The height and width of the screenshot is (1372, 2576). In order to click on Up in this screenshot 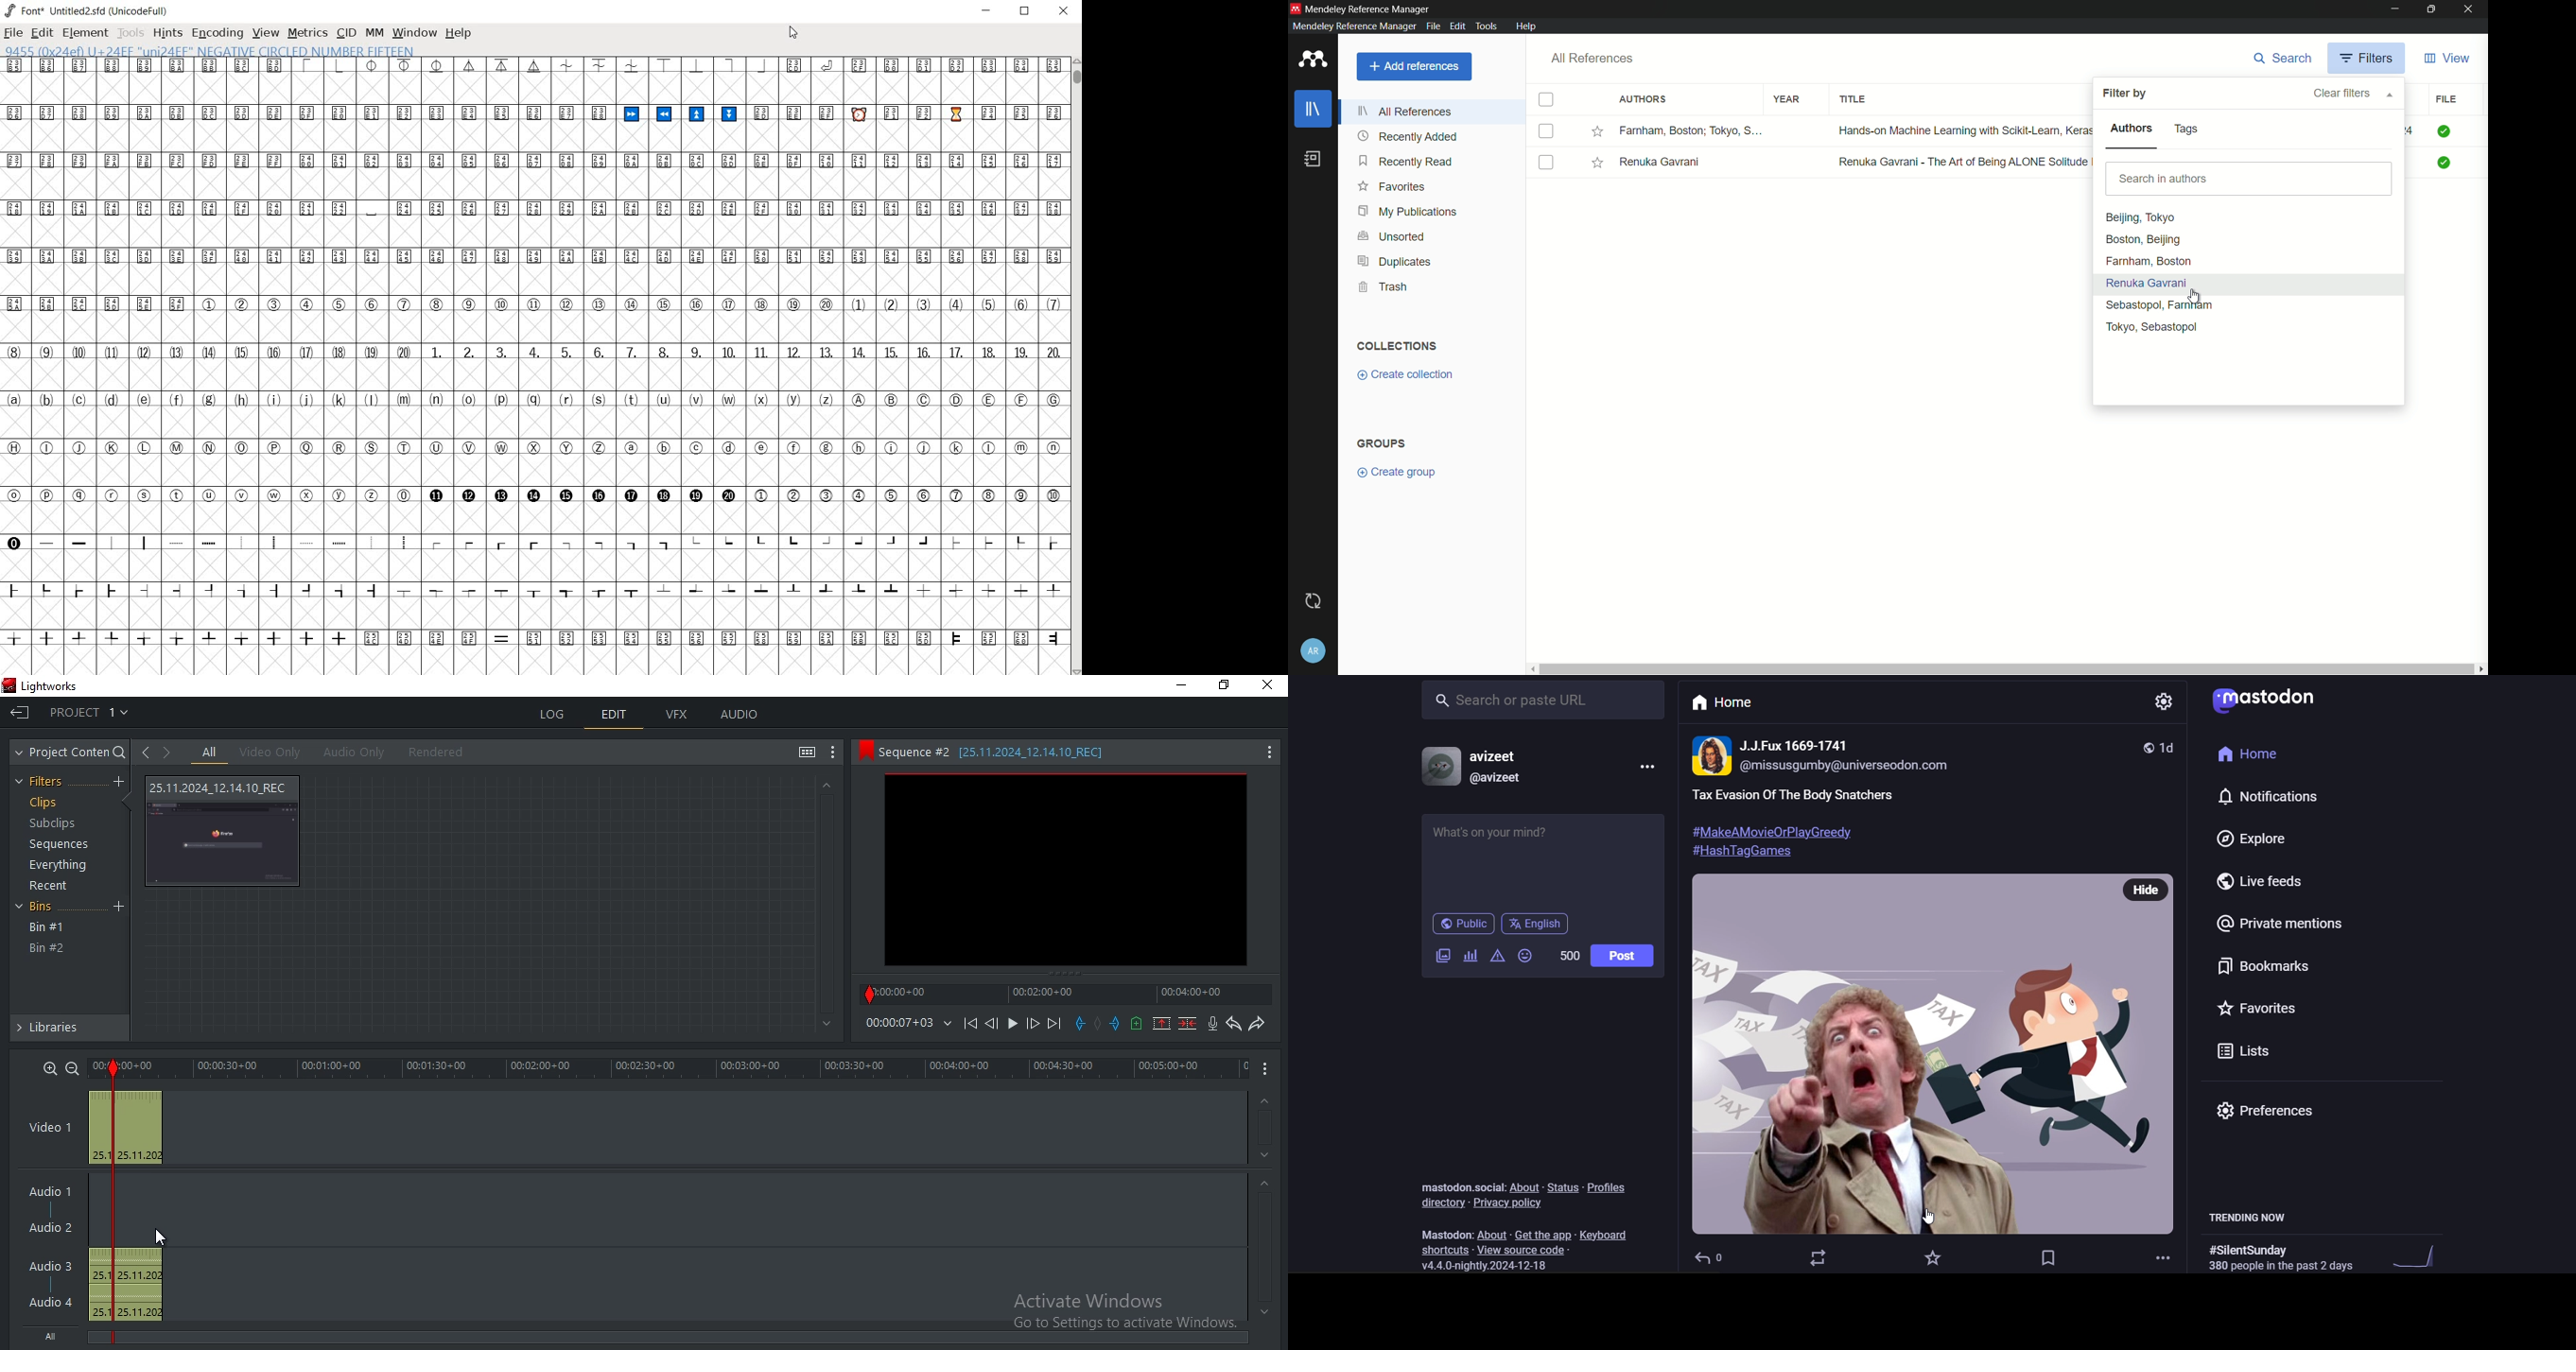, I will do `click(1265, 1183)`.